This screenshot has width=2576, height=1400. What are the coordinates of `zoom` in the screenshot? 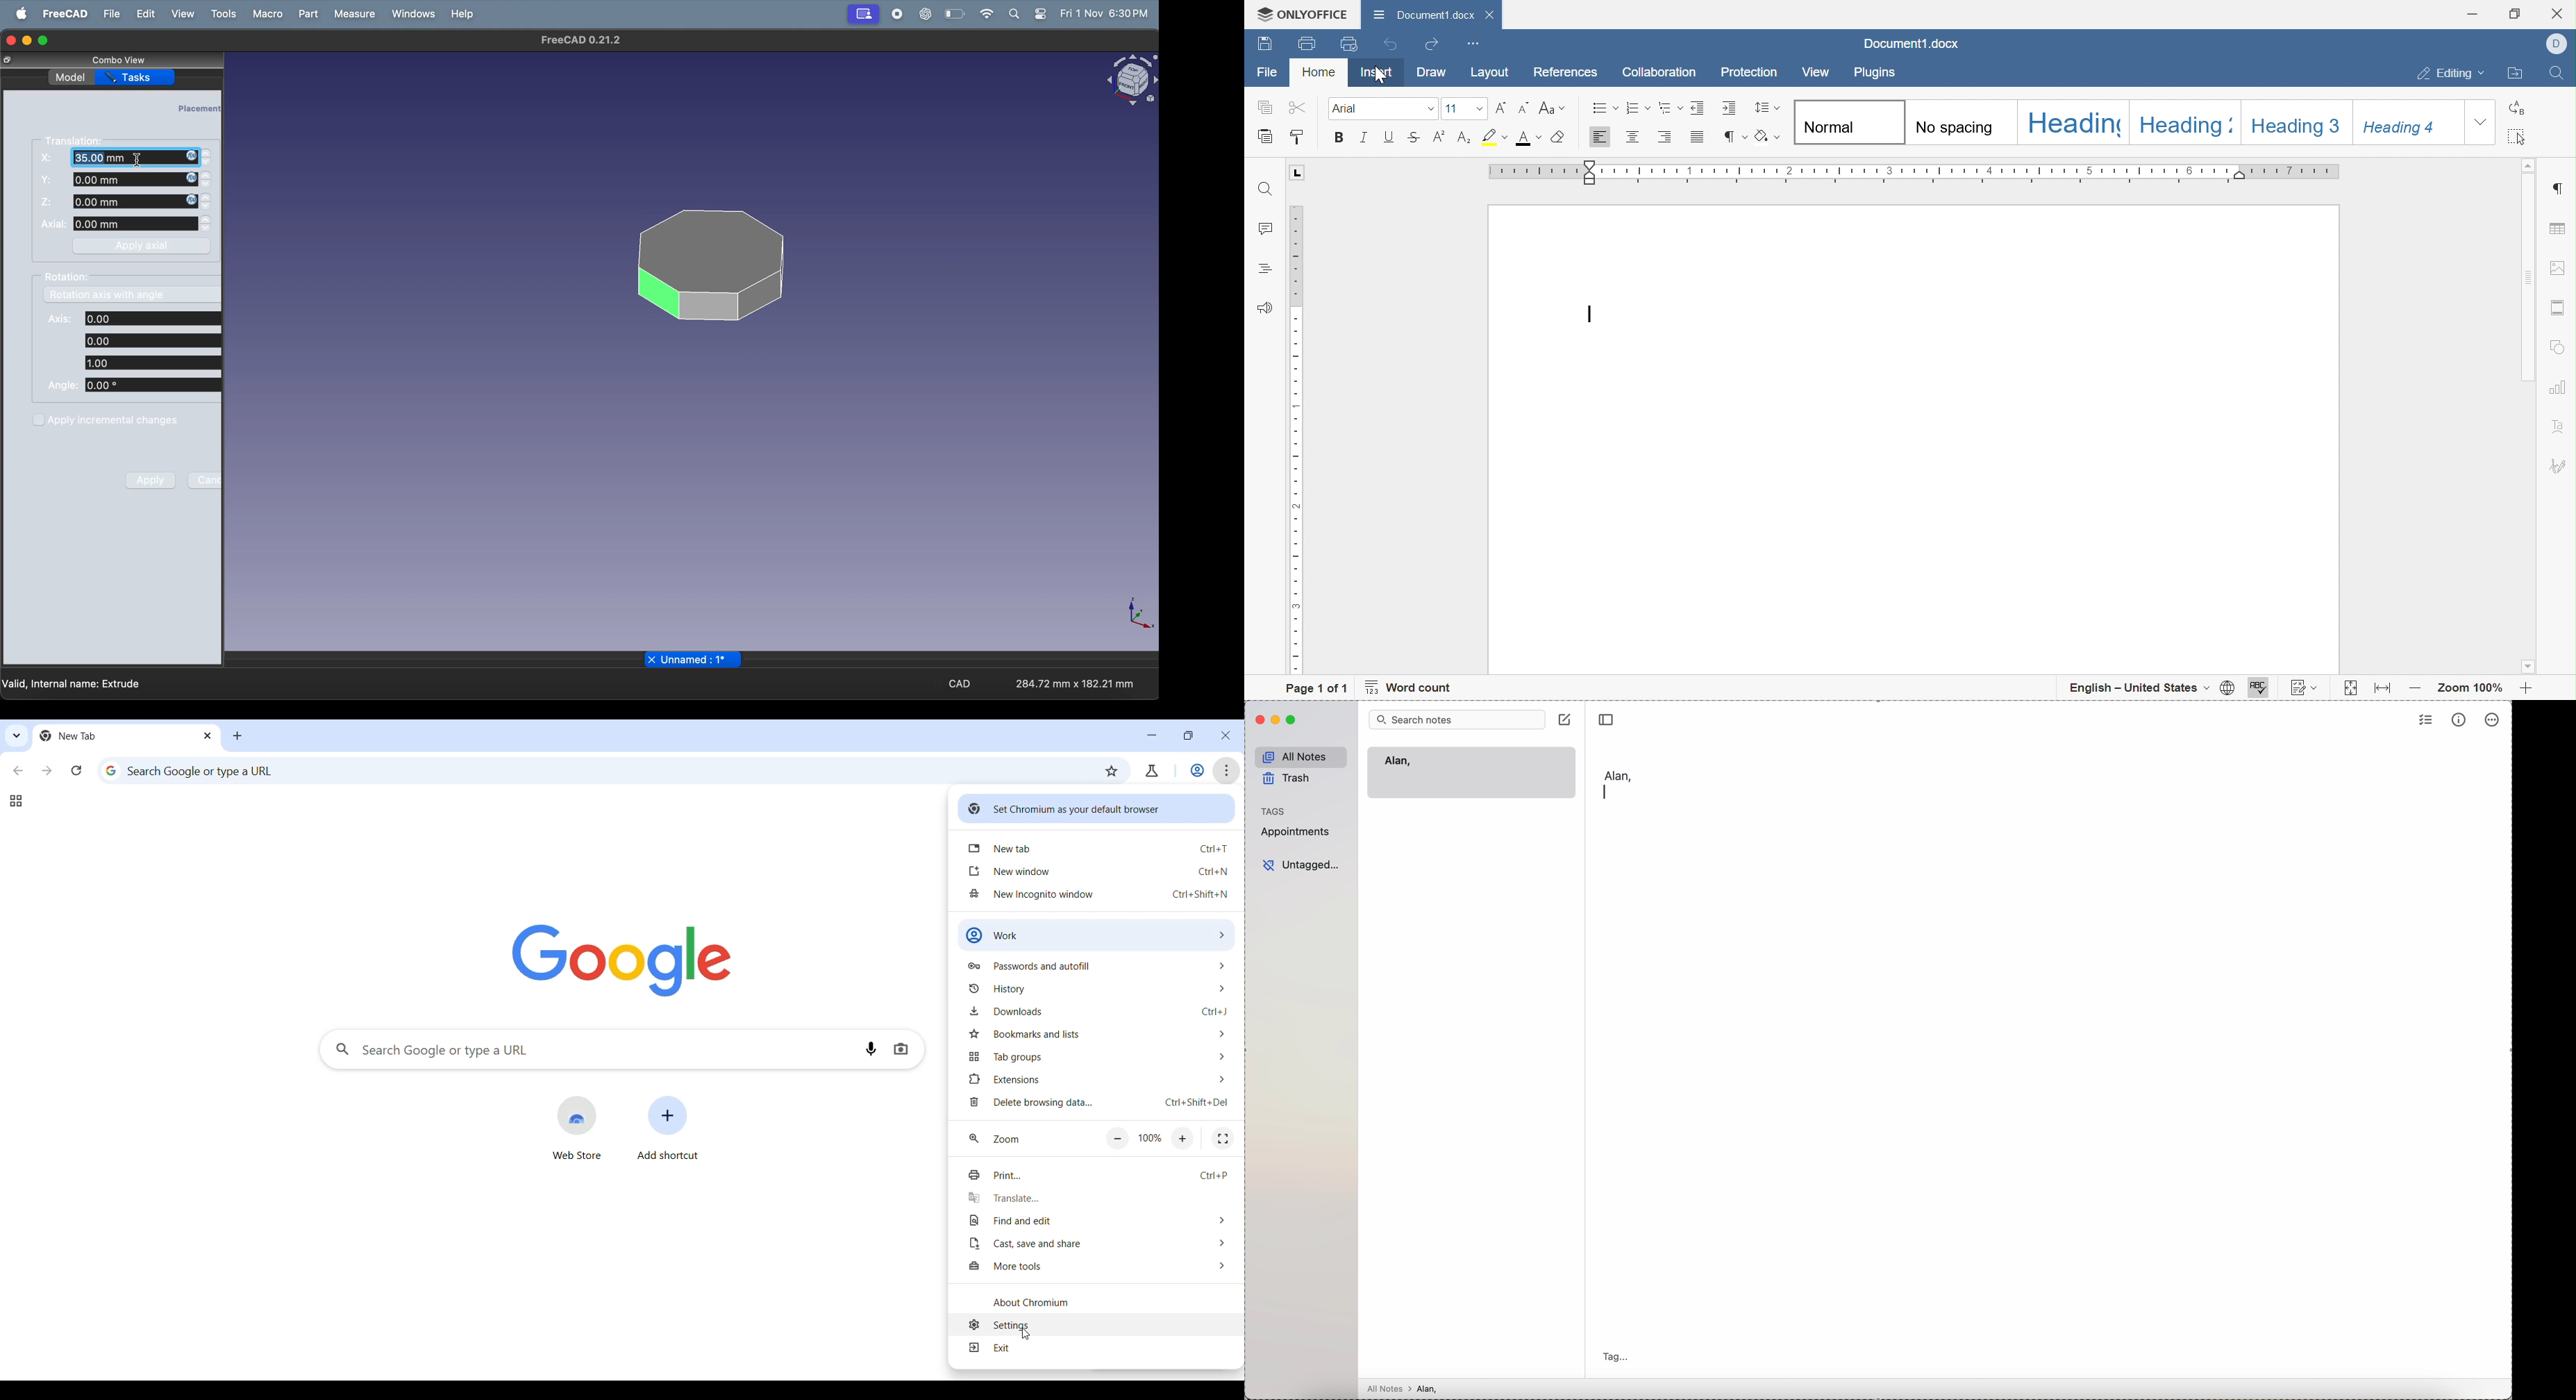 It's located at (1005, 1138).